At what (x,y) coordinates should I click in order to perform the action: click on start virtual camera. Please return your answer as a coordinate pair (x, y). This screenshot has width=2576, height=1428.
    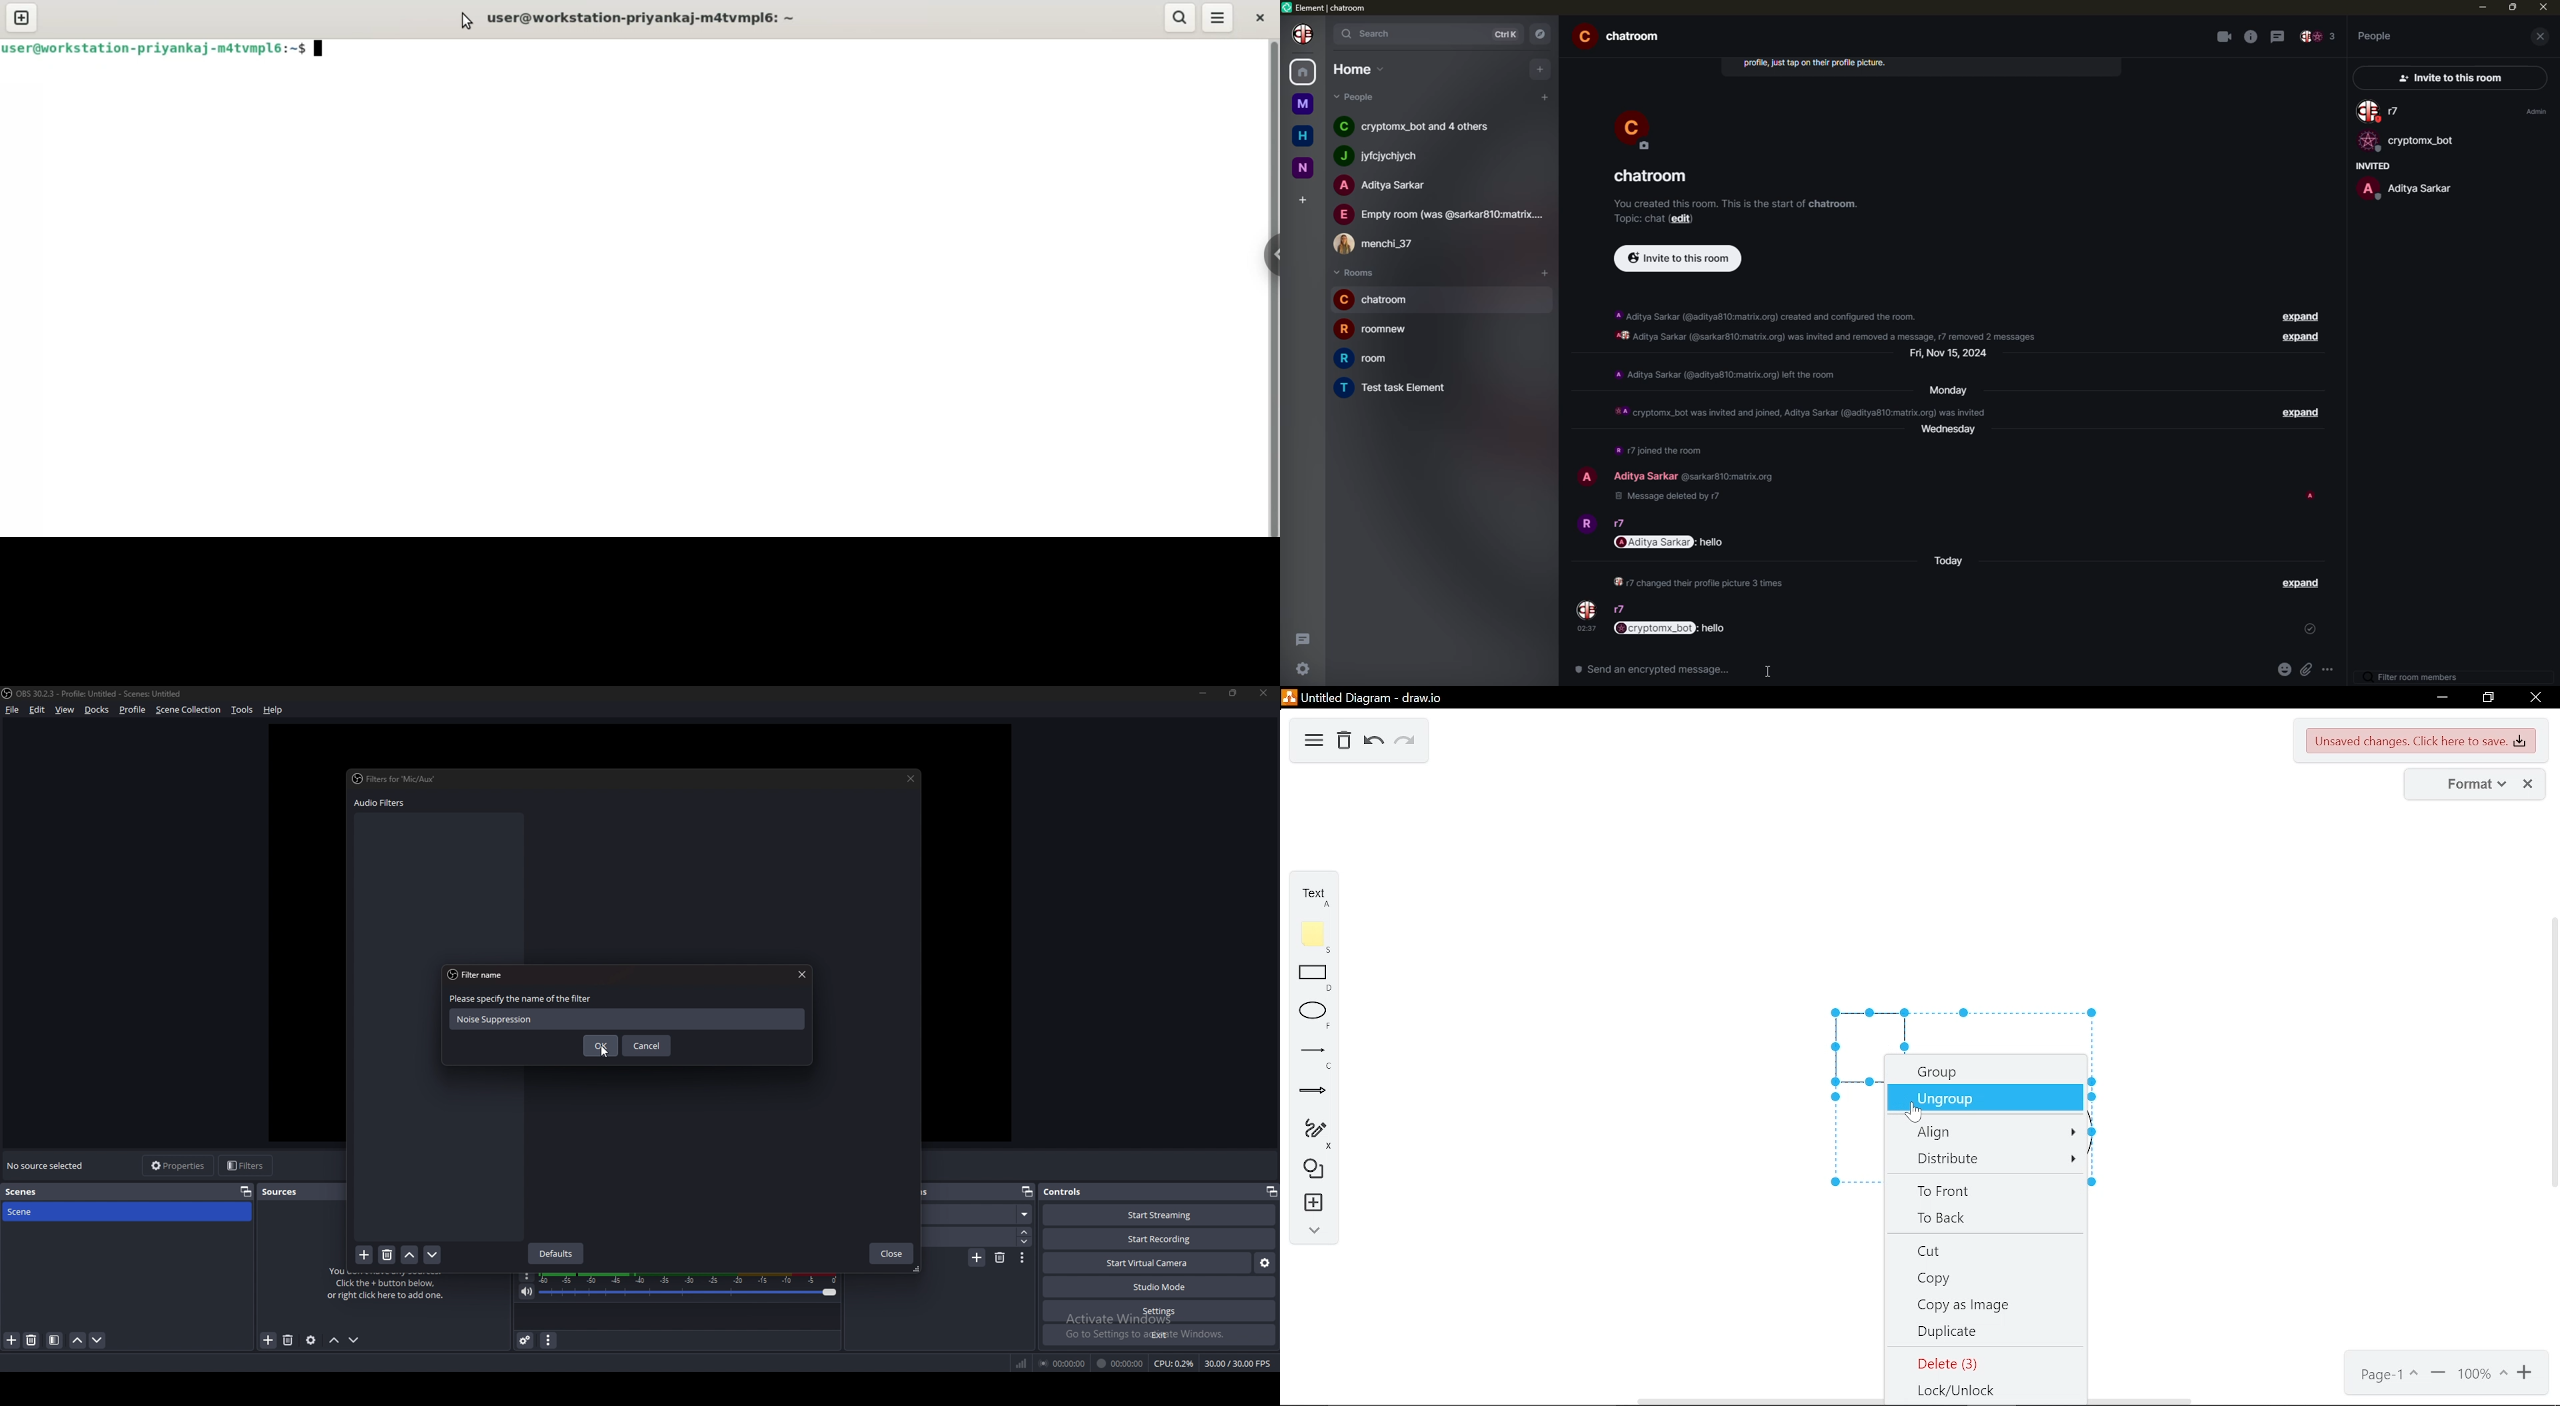
    Looking at the image, I should click on (1149, 1263).